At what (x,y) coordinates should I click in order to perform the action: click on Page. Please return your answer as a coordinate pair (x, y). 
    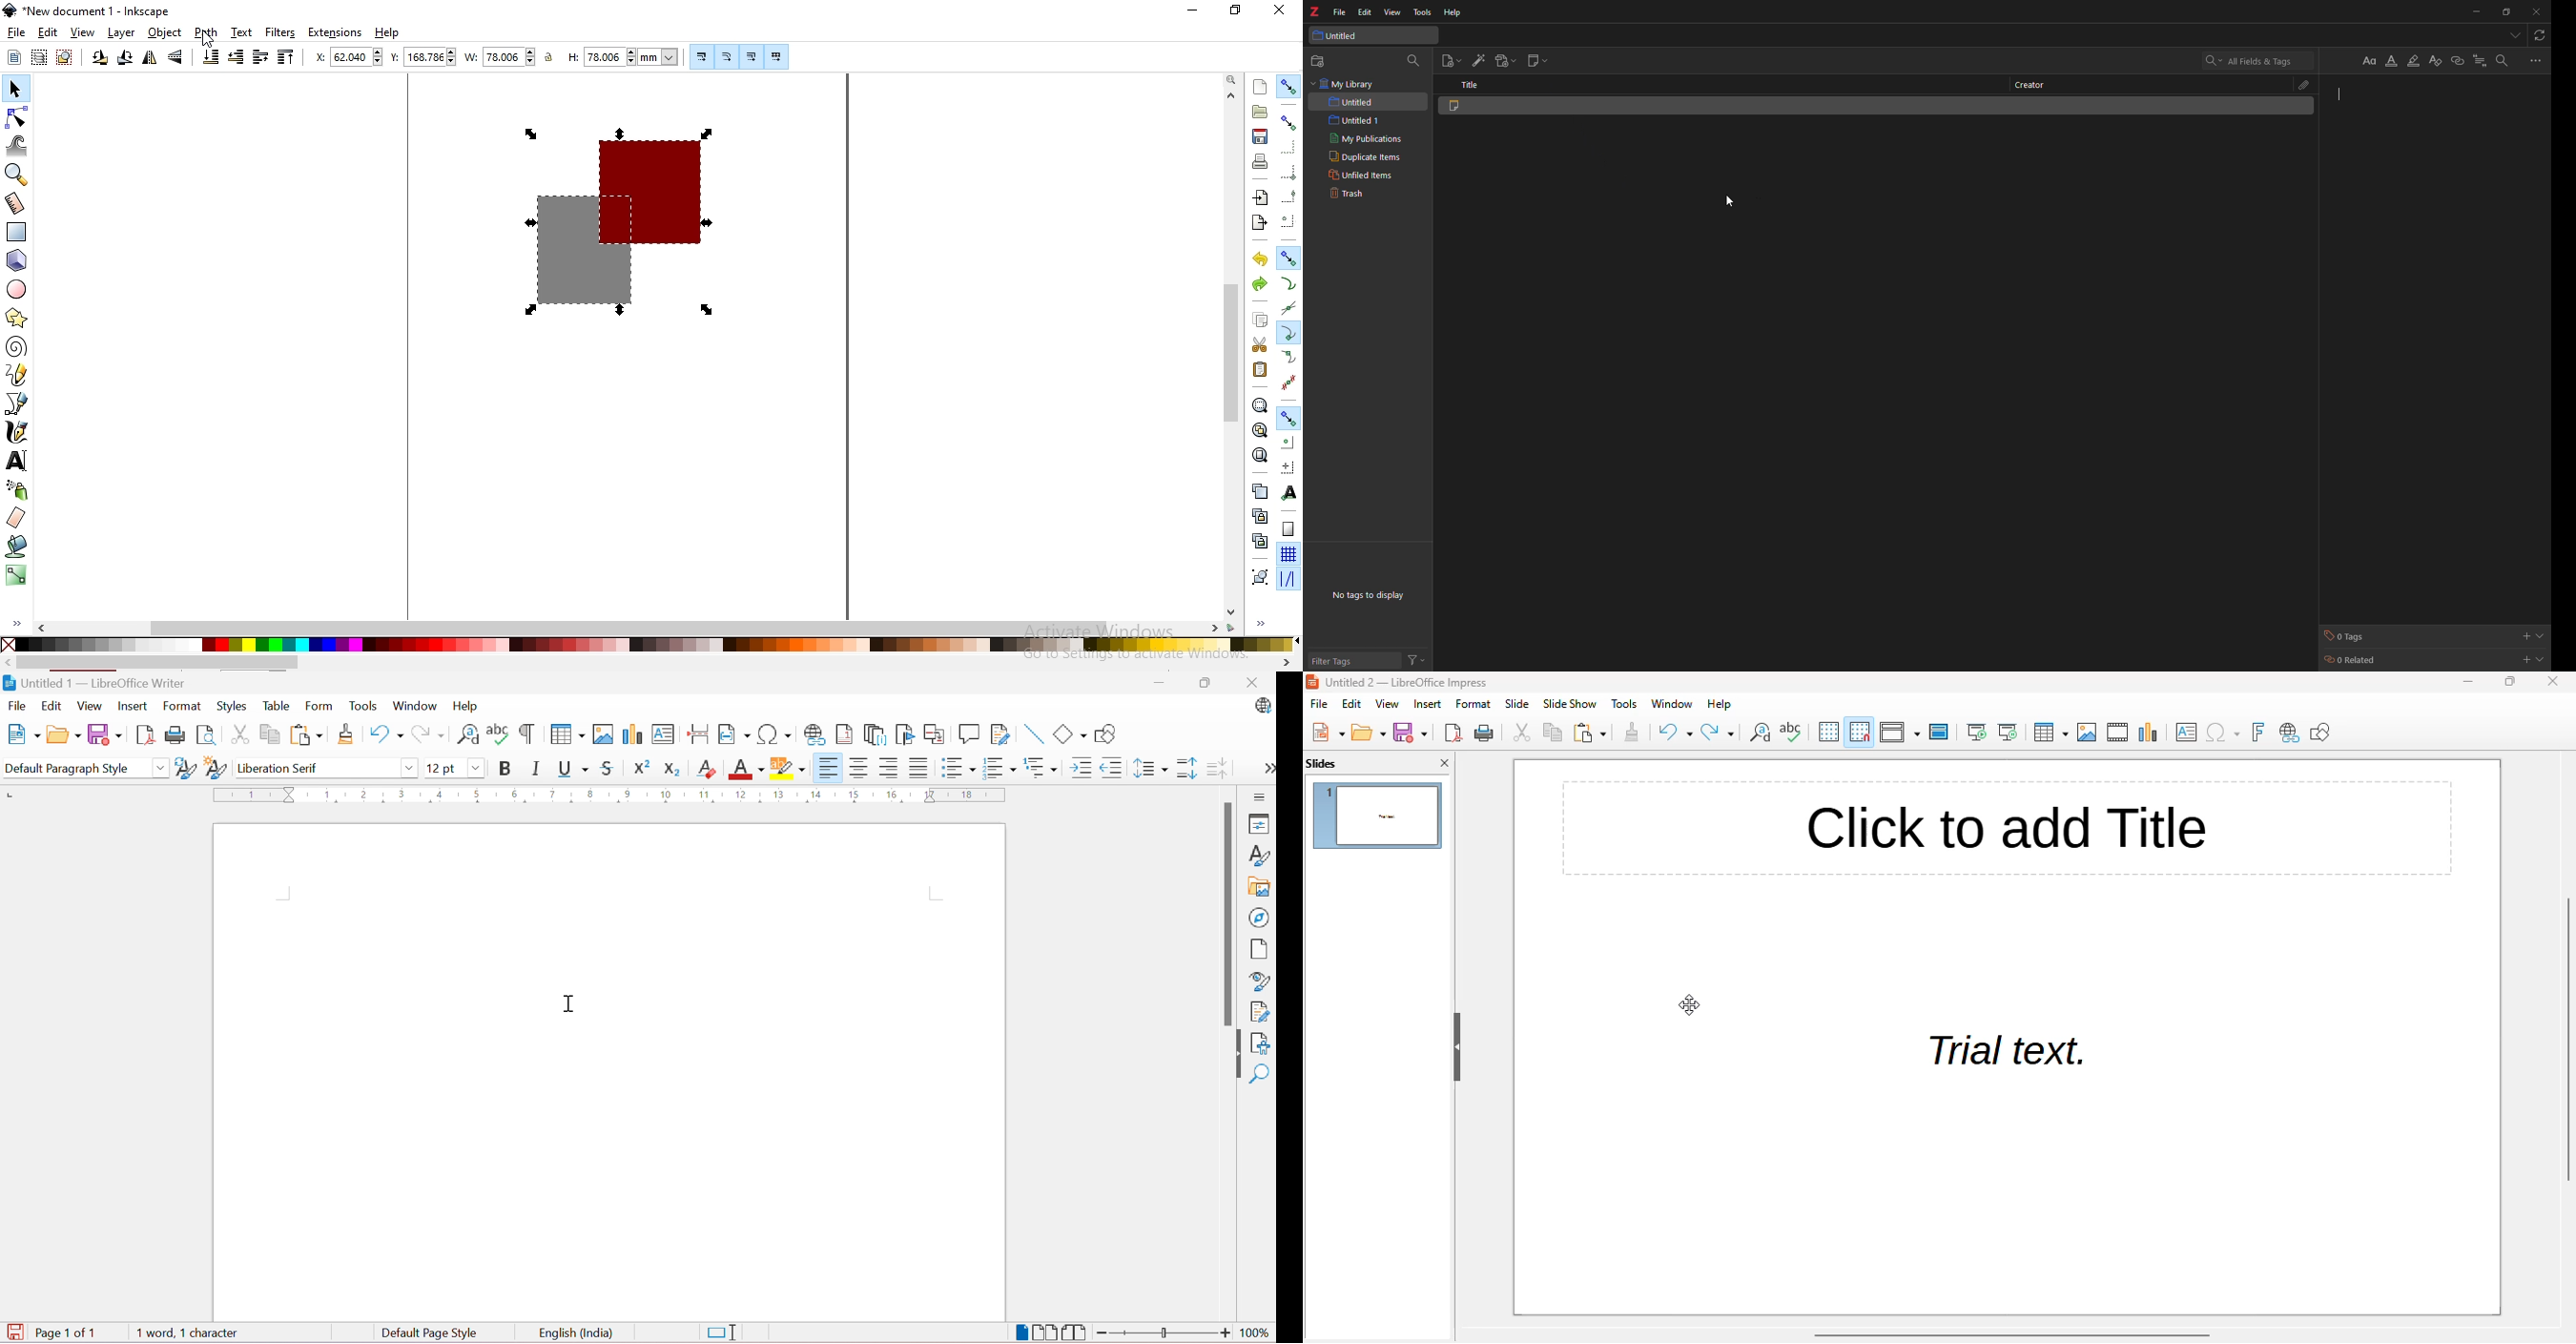
    Looking at the image, I should click on (1256, 949).